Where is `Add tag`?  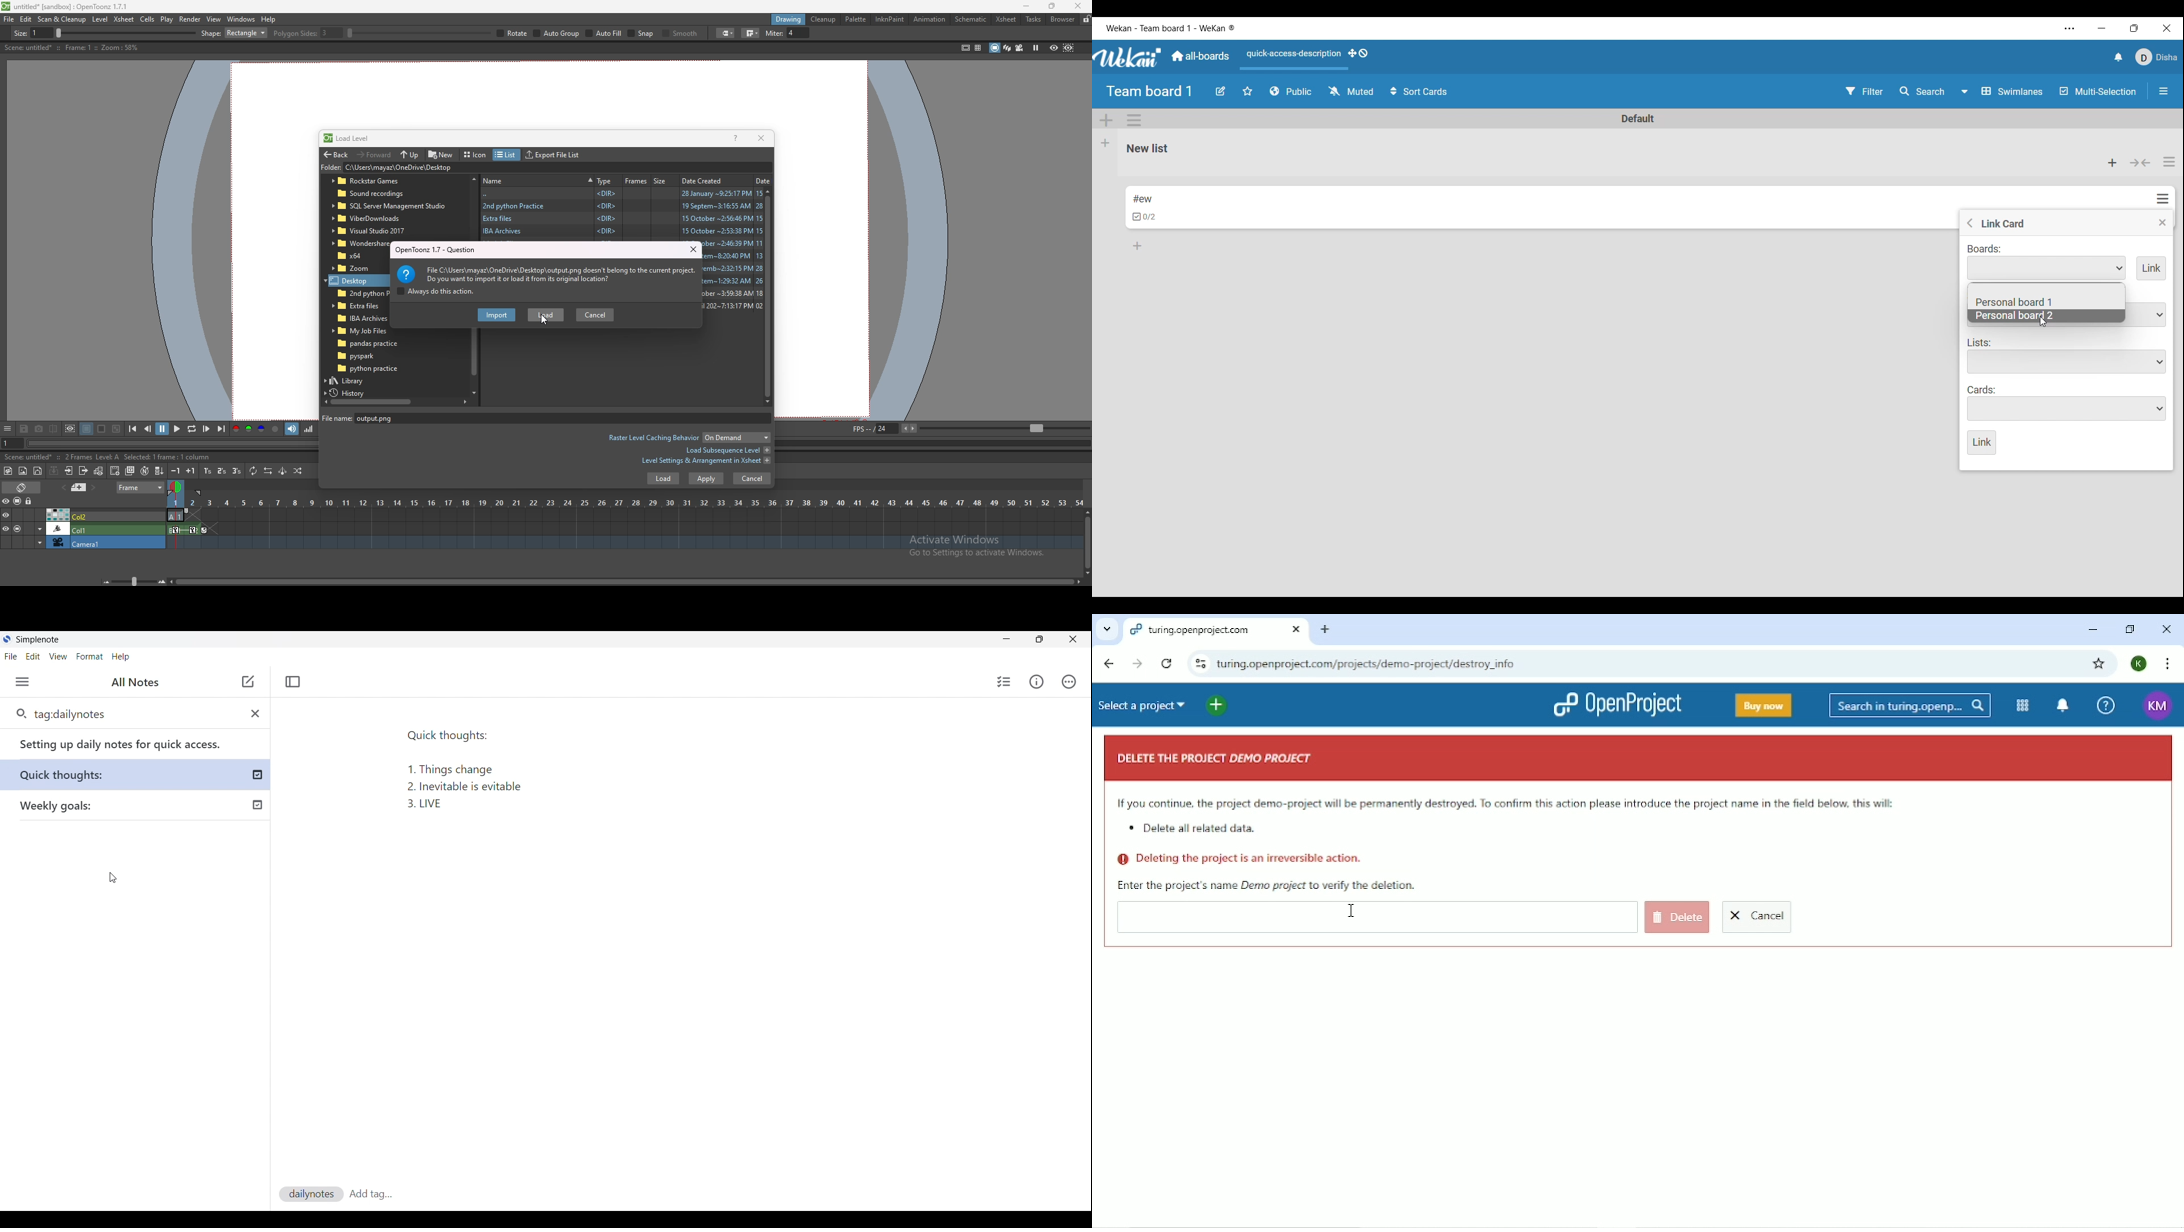
Add tag is located at coordinates (370, 1193).